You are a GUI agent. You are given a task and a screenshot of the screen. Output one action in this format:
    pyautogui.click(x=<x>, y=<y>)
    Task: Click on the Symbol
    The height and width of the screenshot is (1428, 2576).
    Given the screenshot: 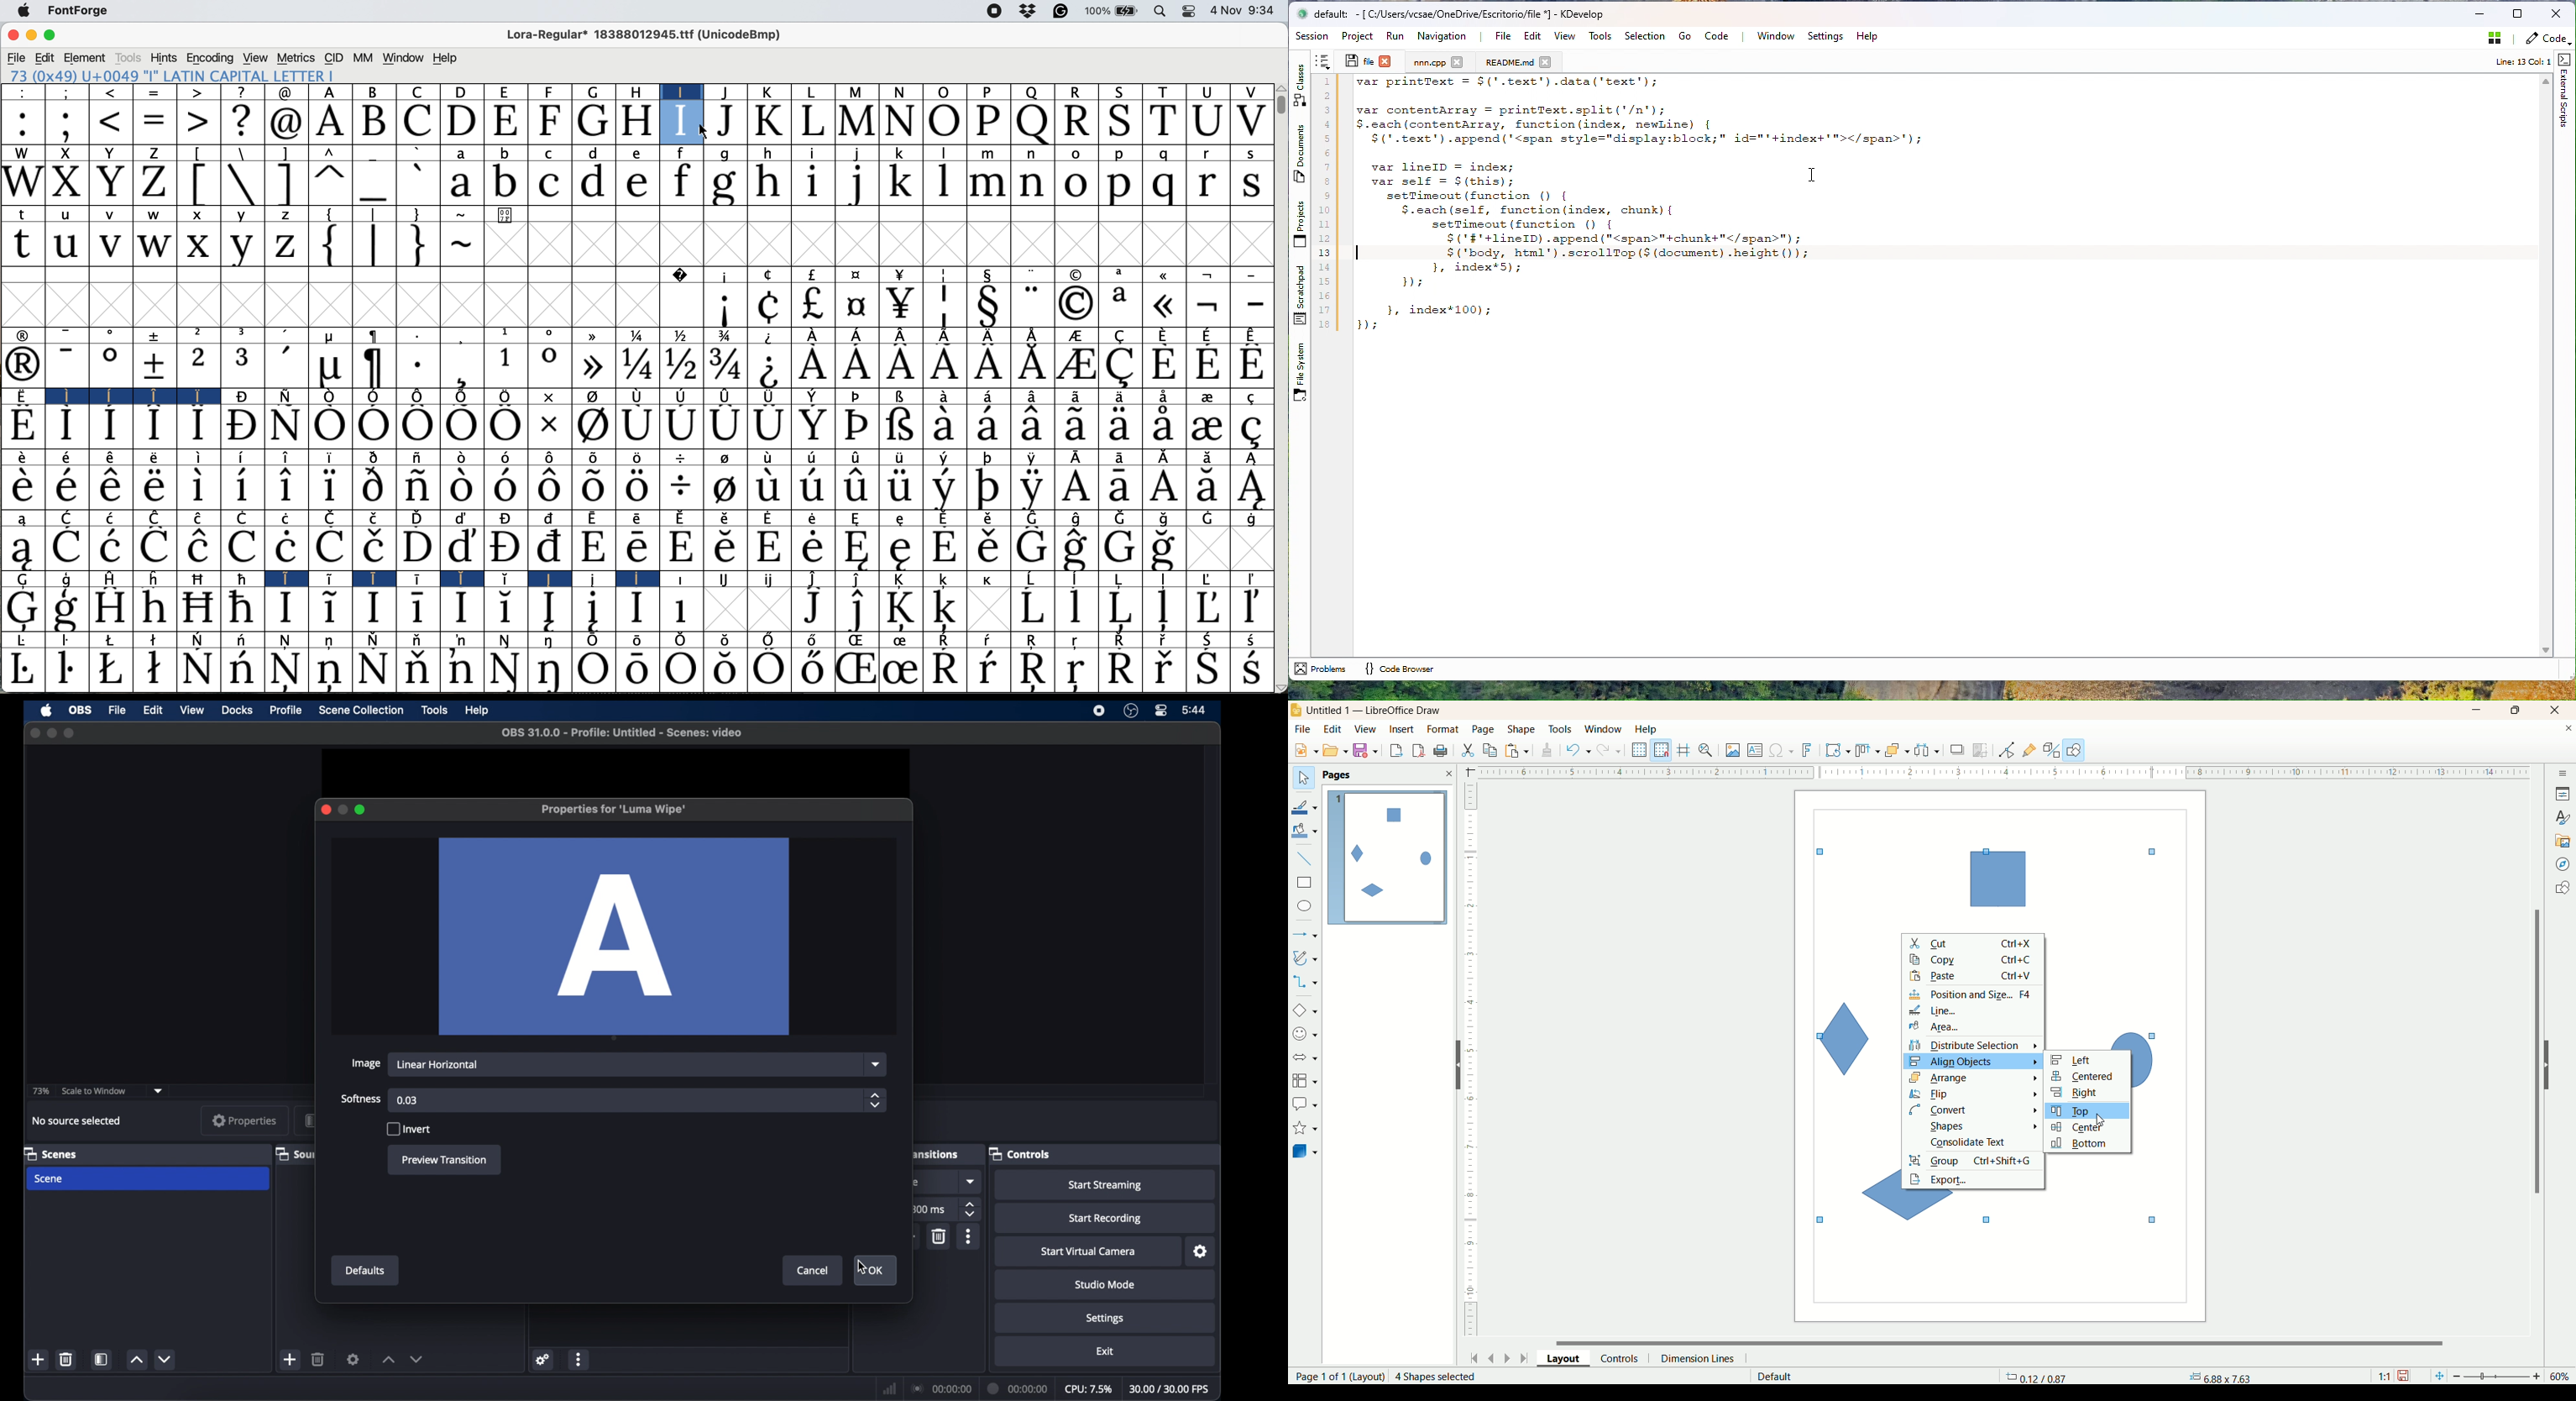 What is the action you would take?
    pyautogui.click(x=155, y=426)
    